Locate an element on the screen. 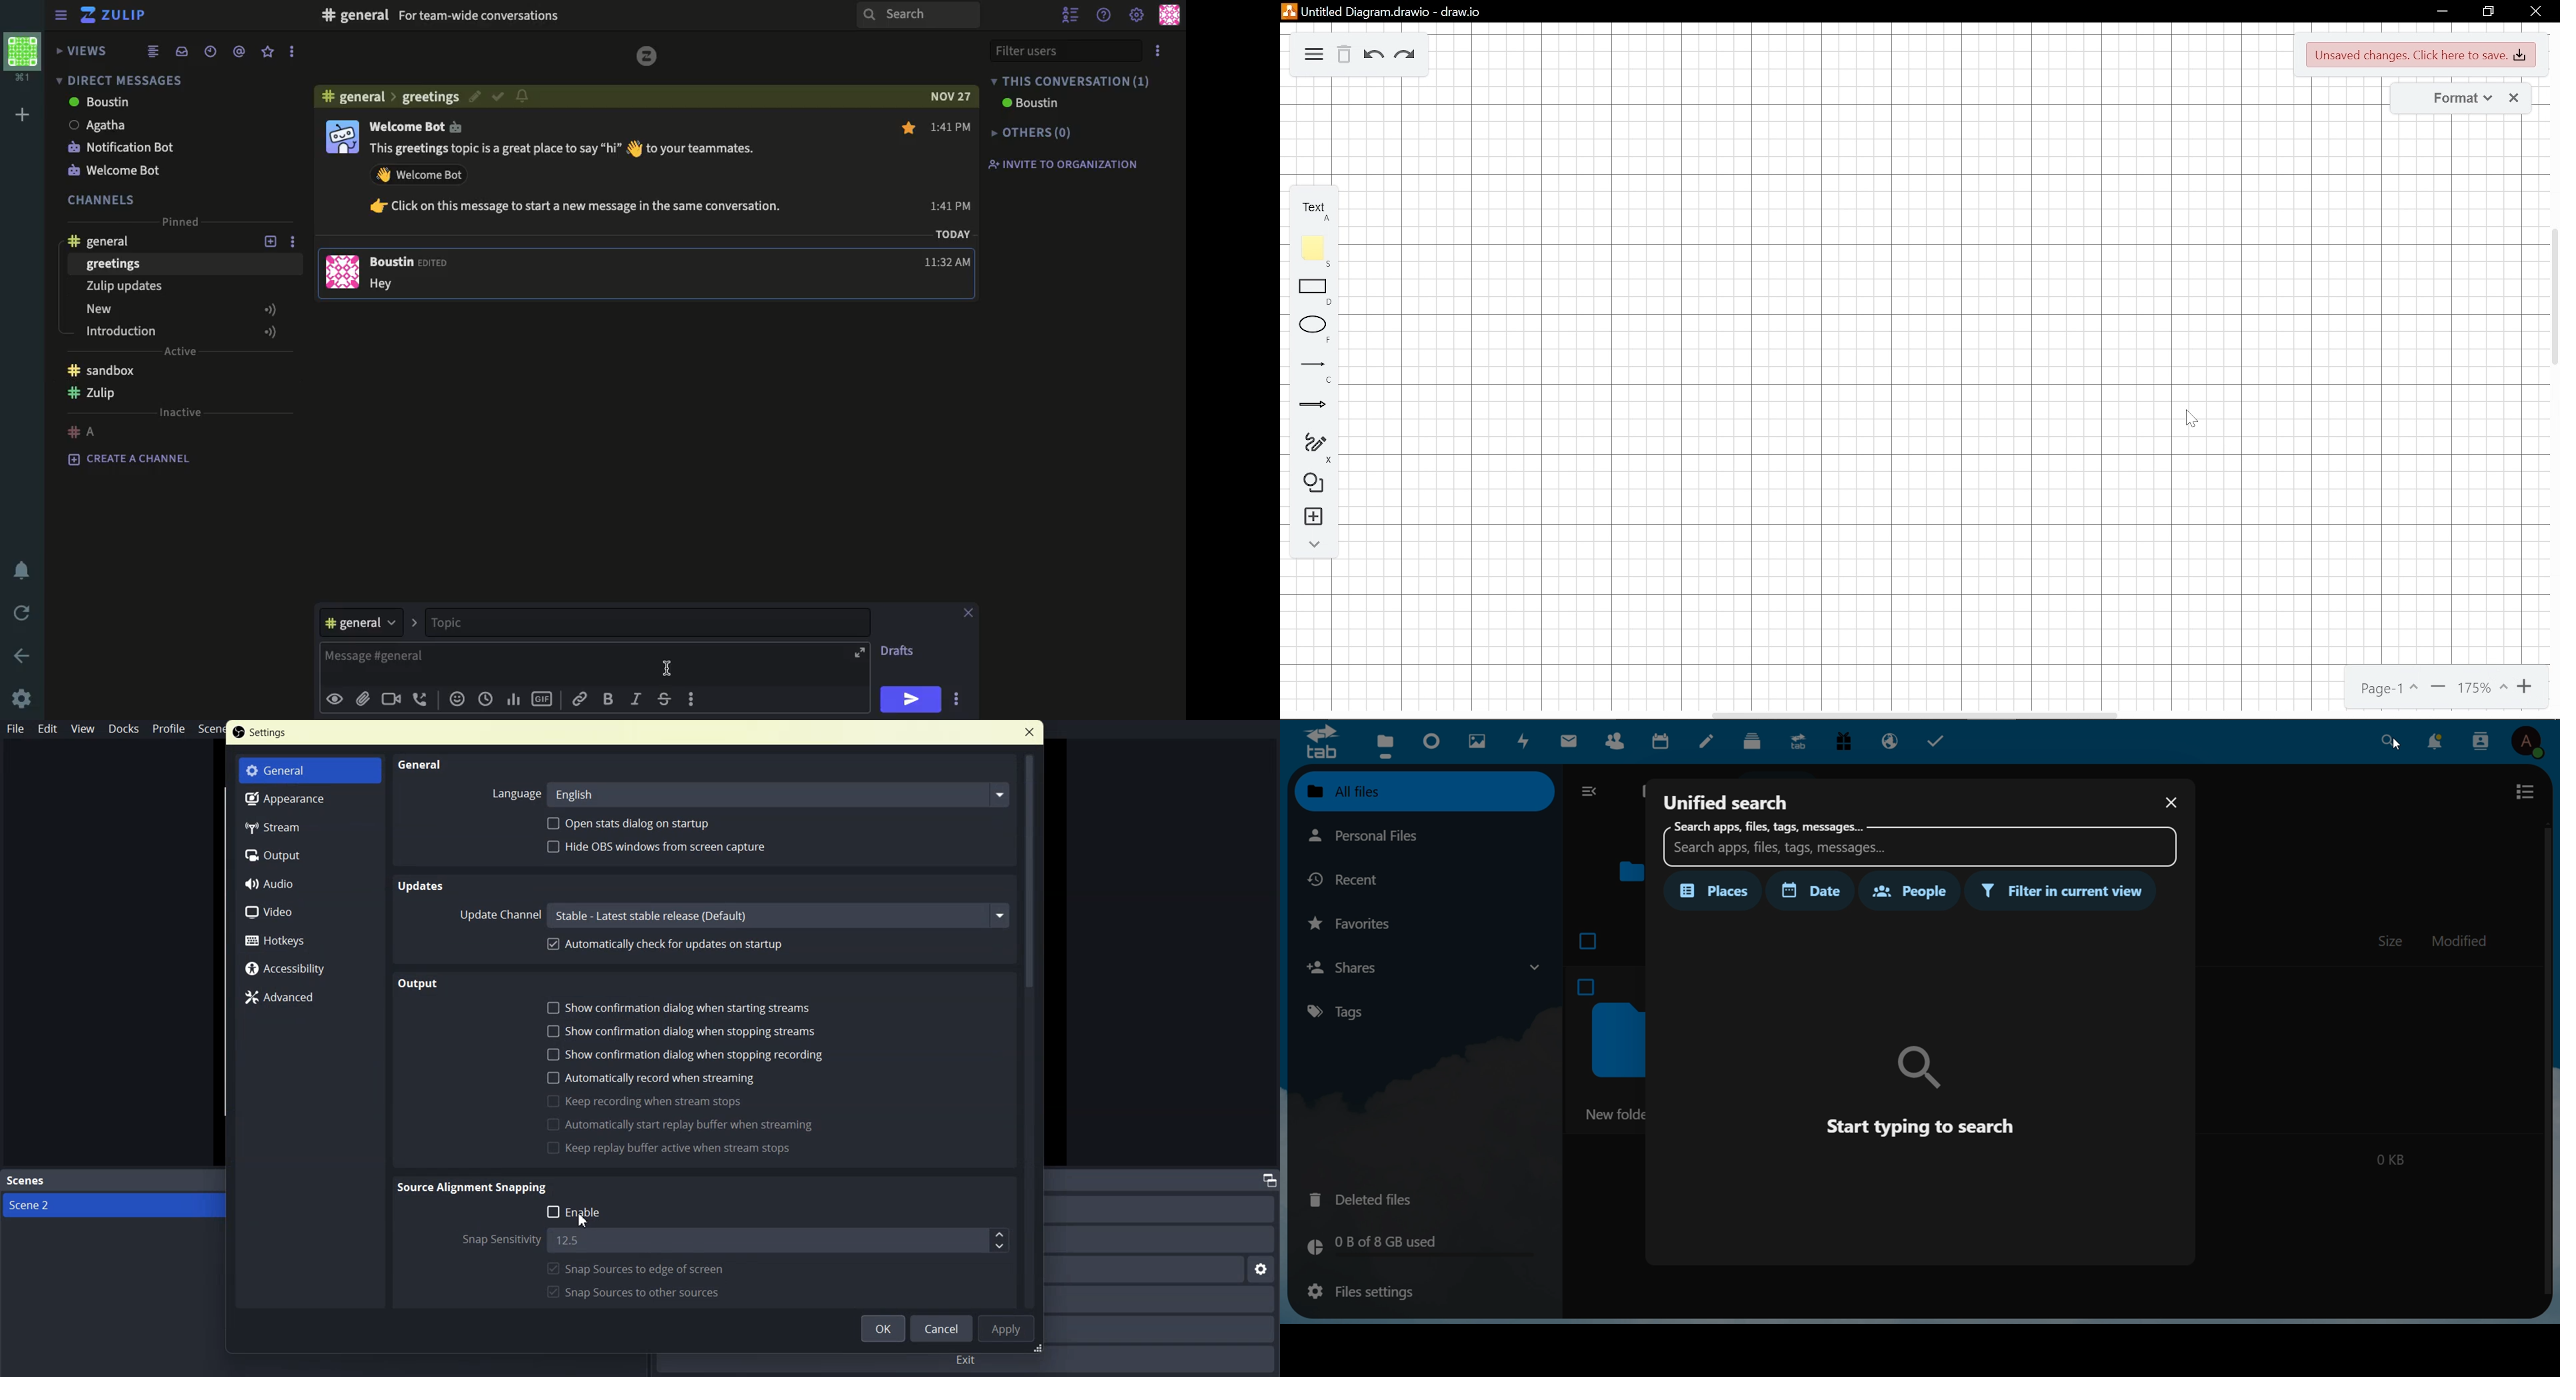  12.5 is located at coordinates (776, 1239).